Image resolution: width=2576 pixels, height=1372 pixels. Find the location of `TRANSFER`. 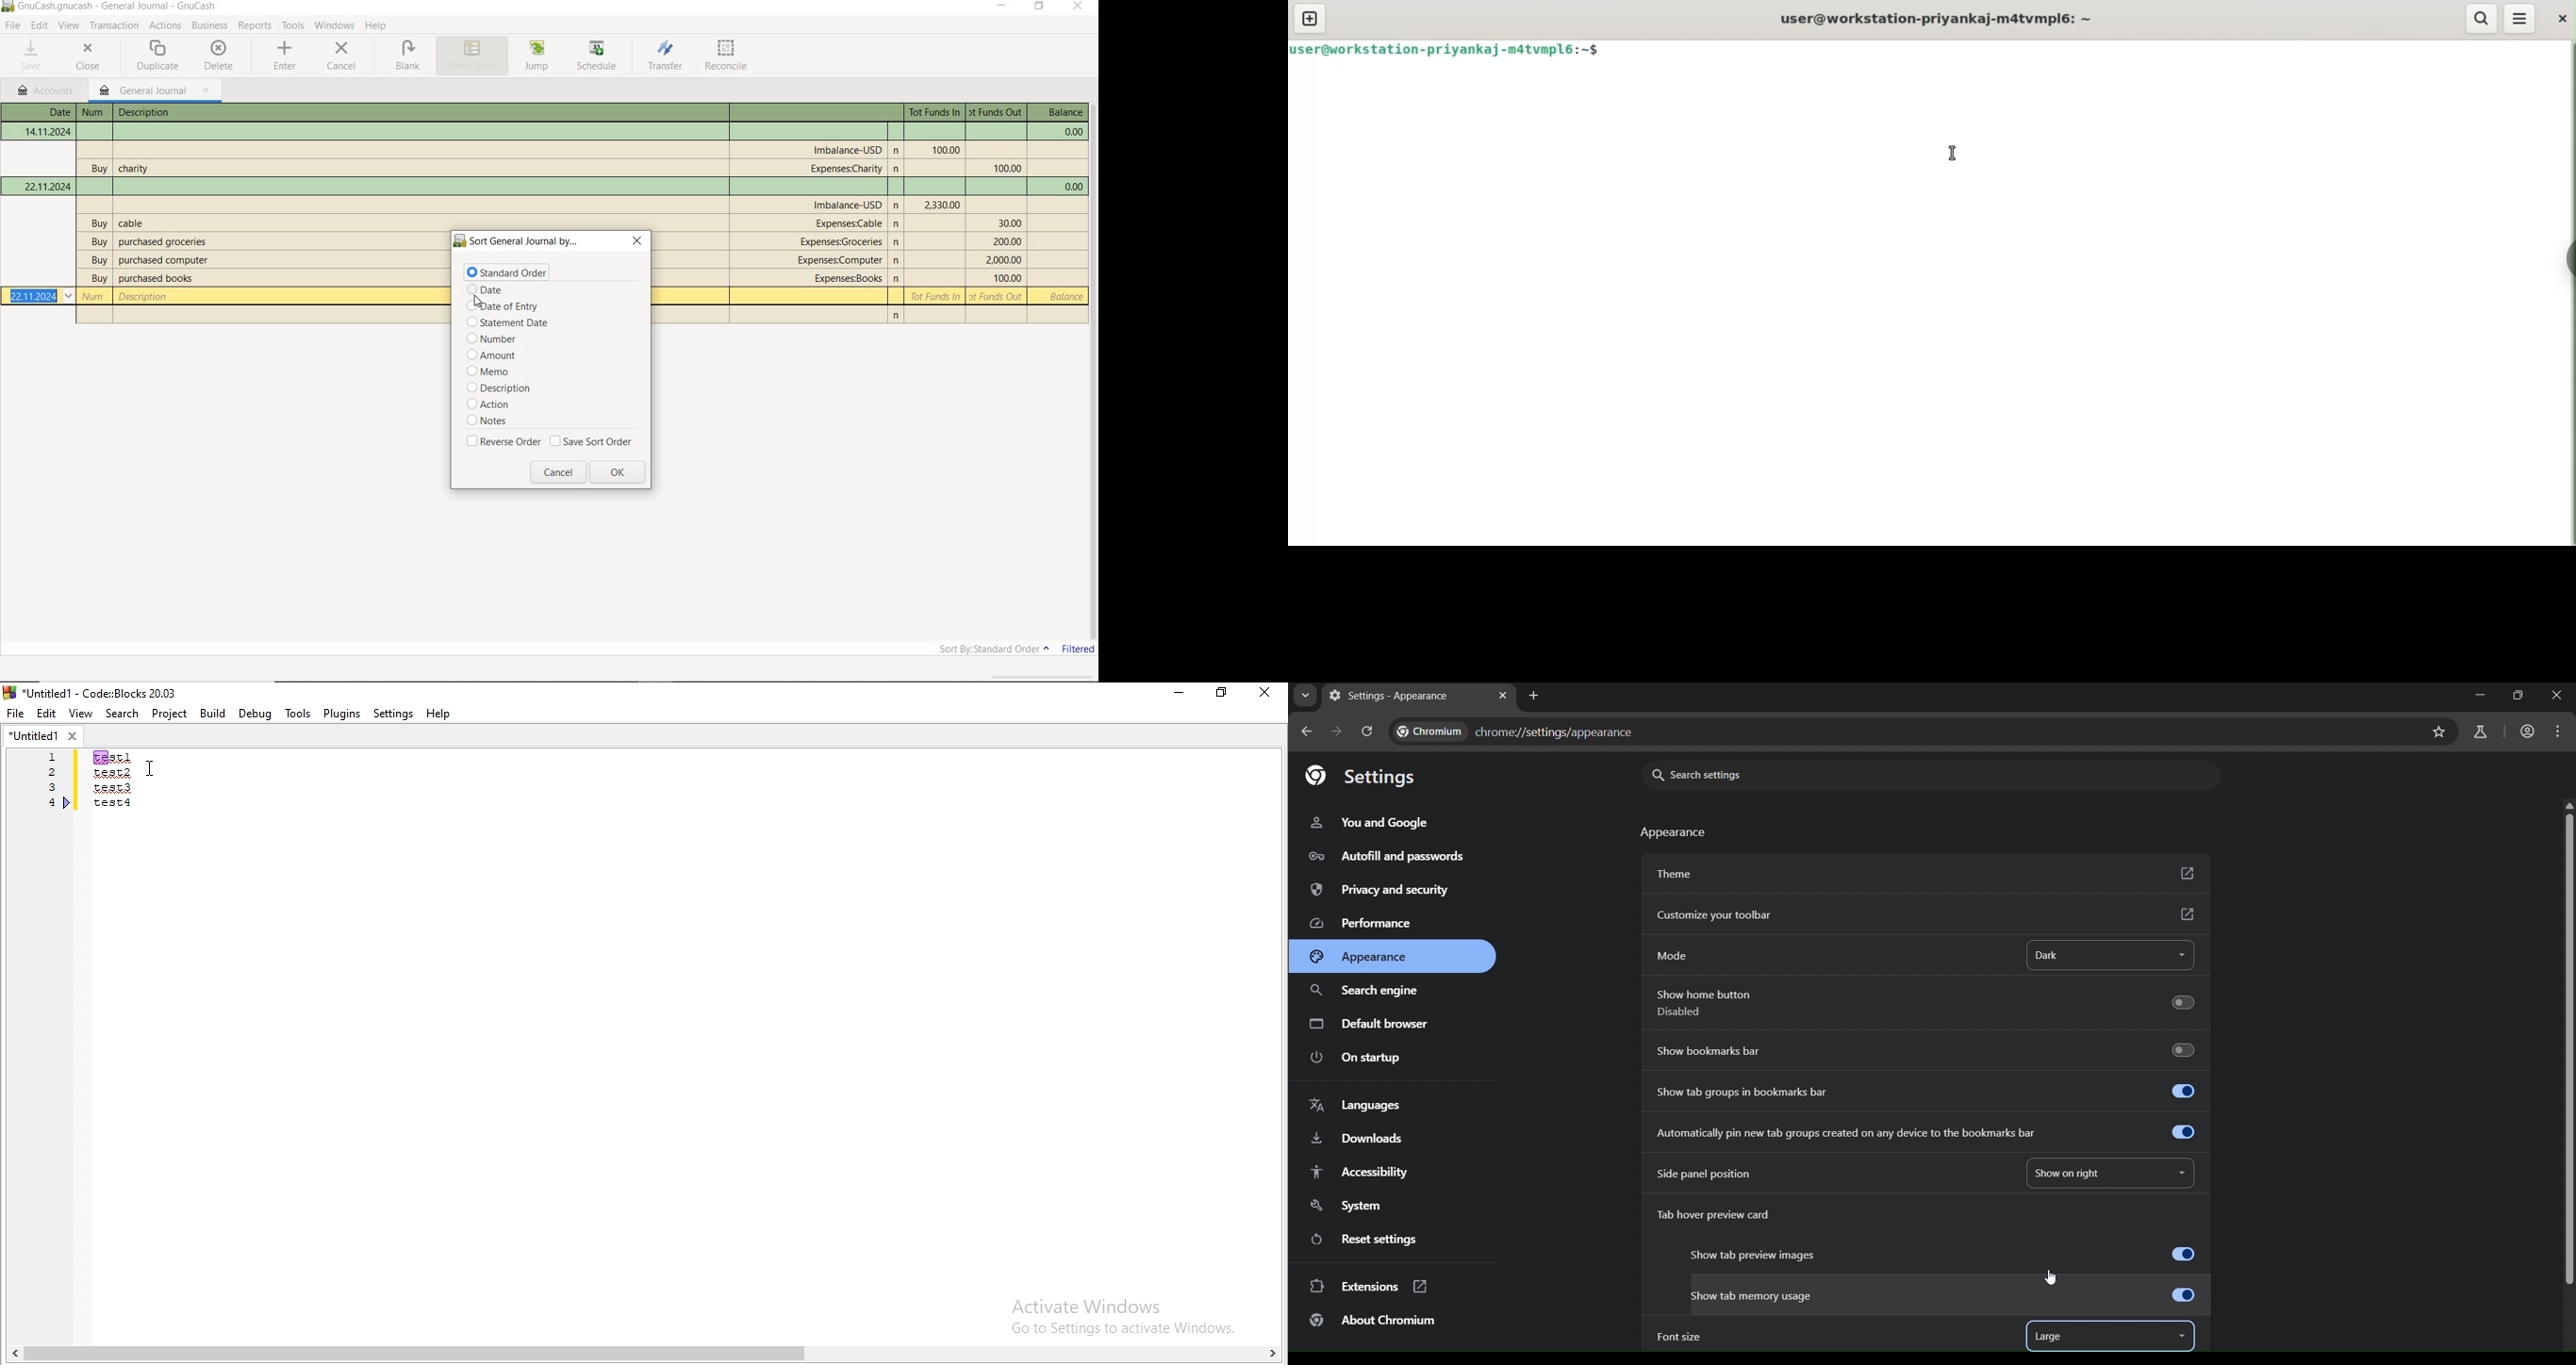

TRANSFER is located at coordinates (665, 56).